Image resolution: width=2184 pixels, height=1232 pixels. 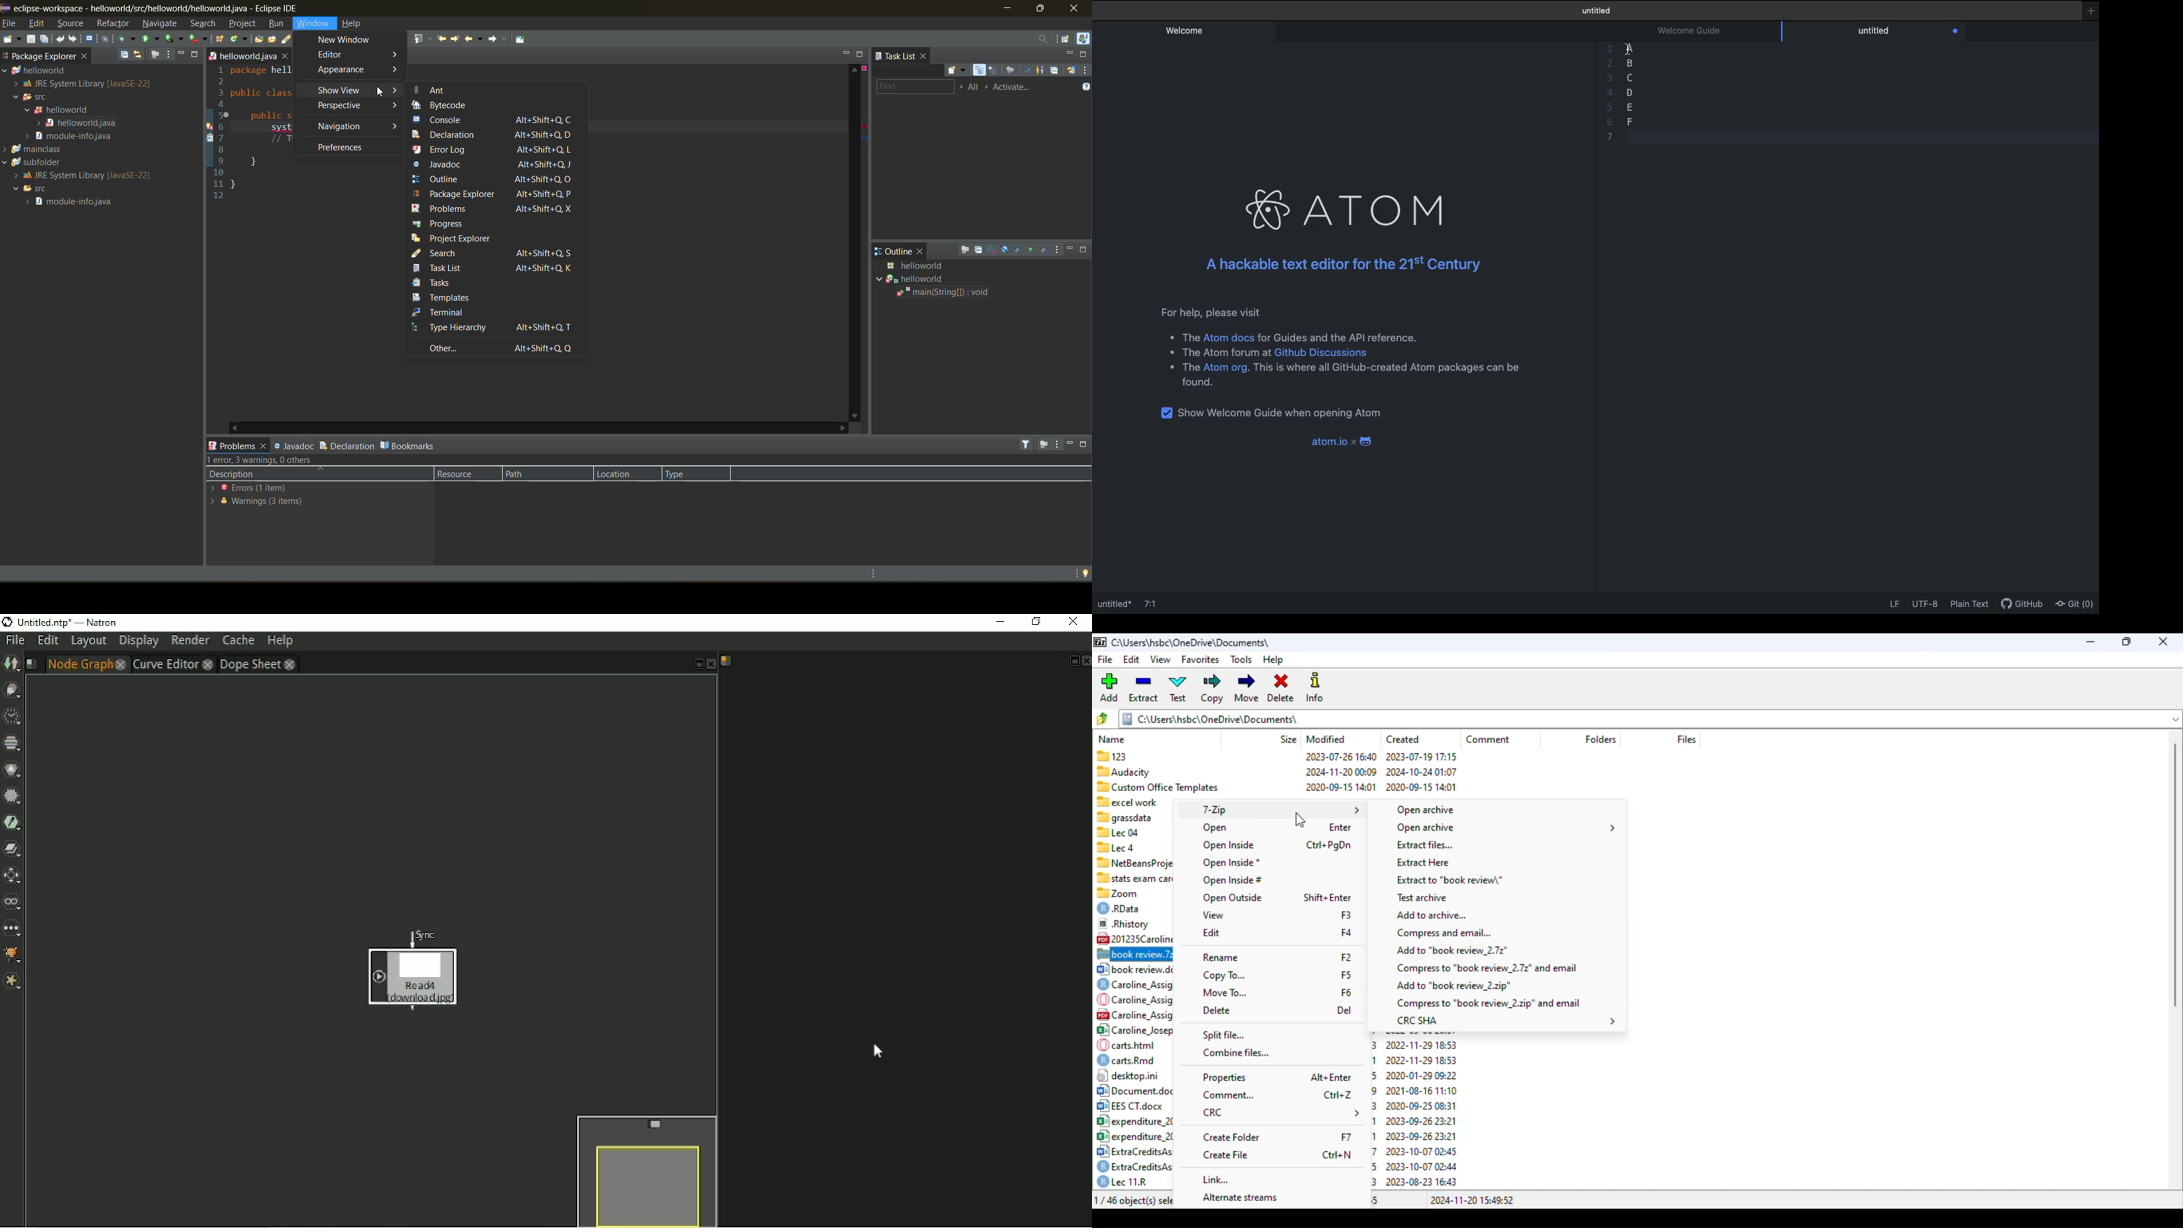 What do you see at coordinates (1224, 975) in the screenshot?
I see `copy to` at bounding box center [1224, 975].